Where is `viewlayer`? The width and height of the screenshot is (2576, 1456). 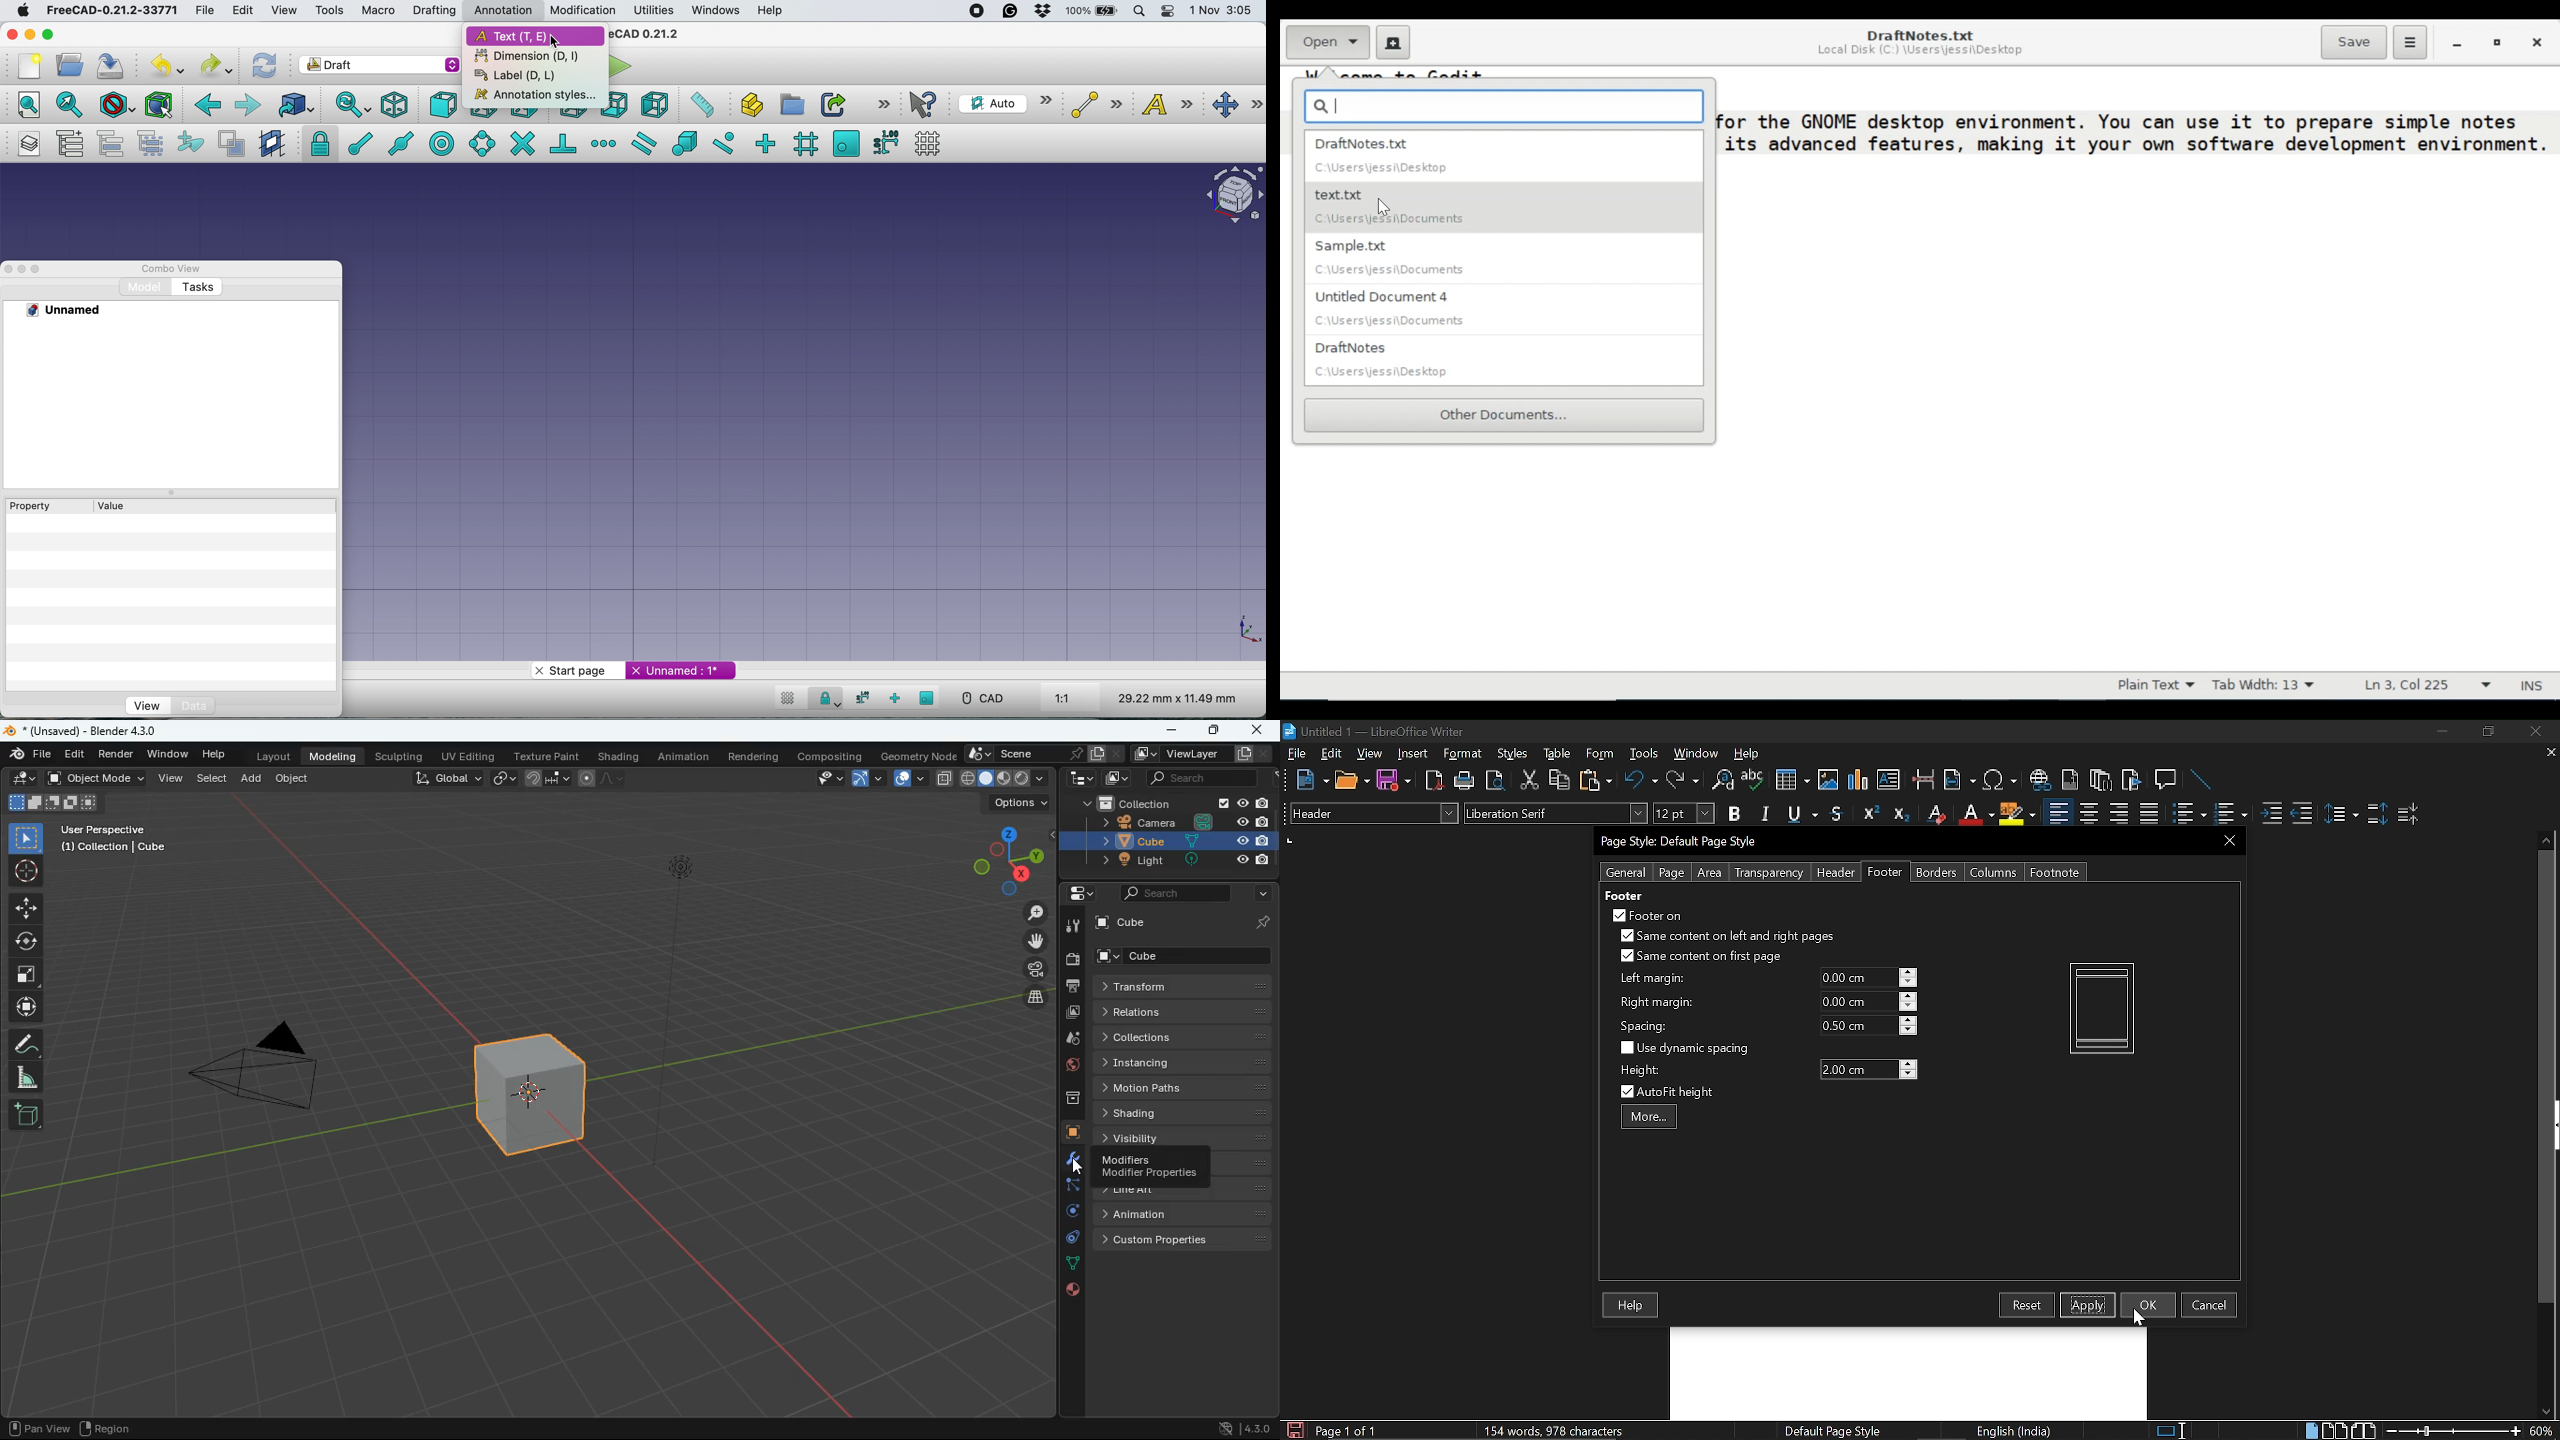
viewlayer is located at coordinates (1196, 754).